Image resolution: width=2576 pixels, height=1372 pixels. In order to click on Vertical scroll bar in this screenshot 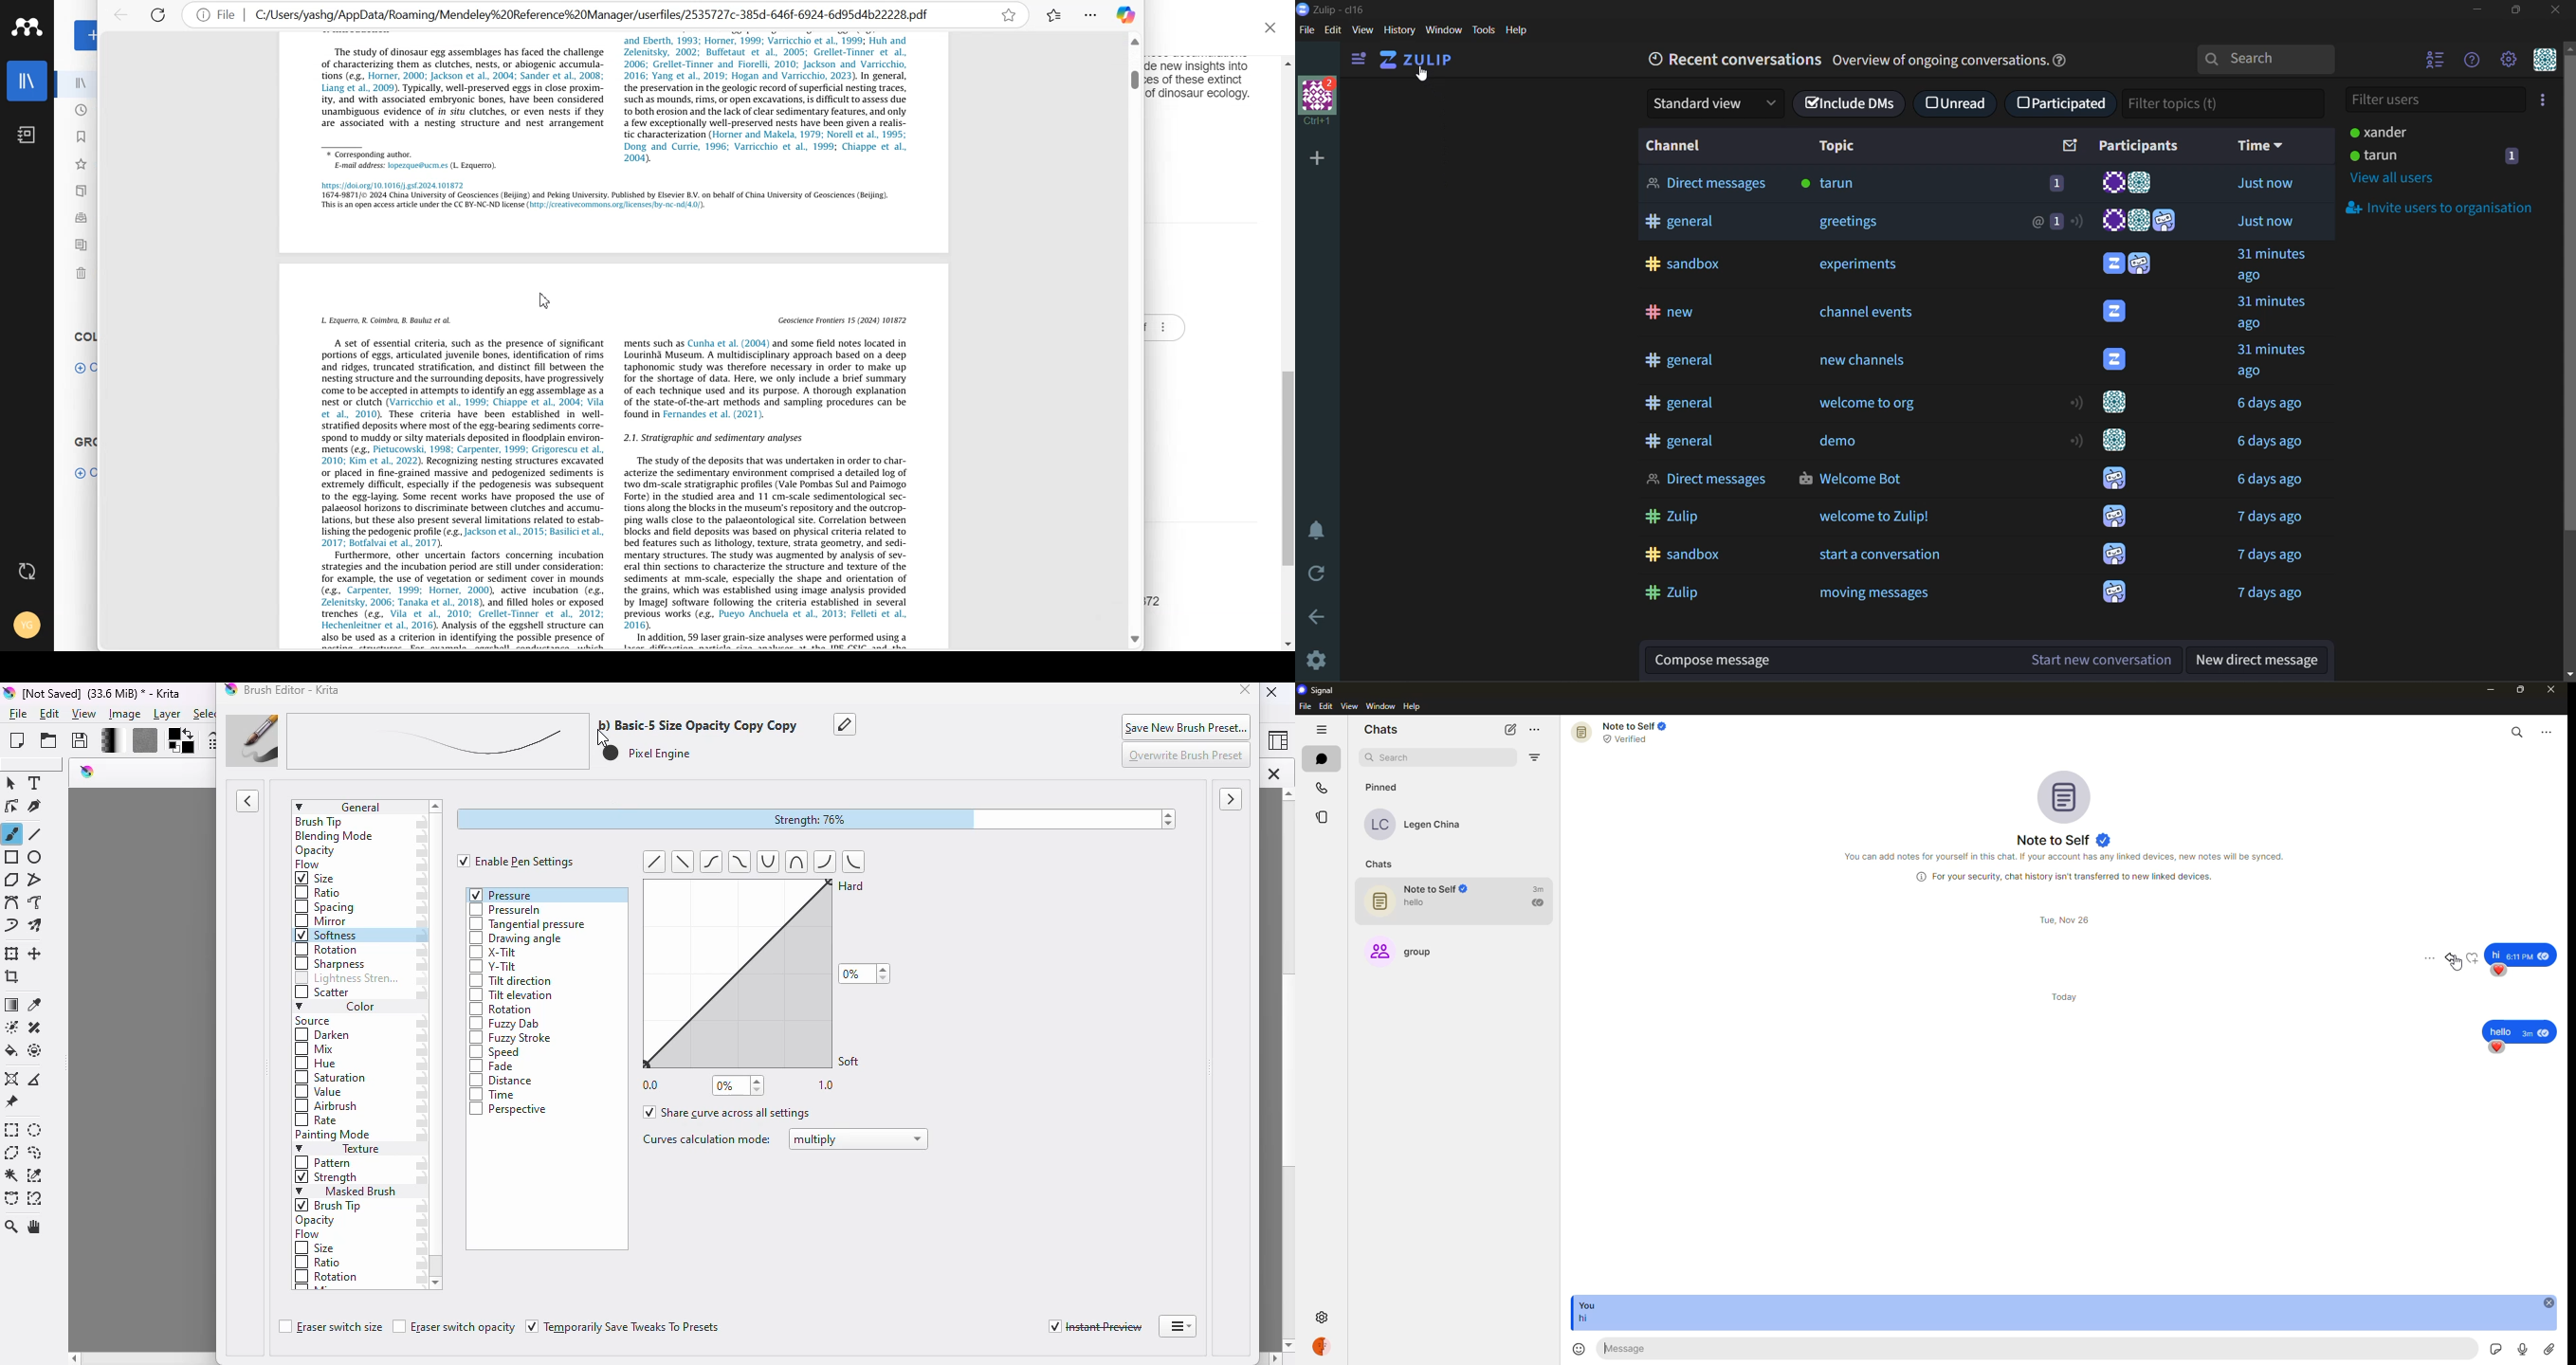, I will do `click(1133, 80)`.